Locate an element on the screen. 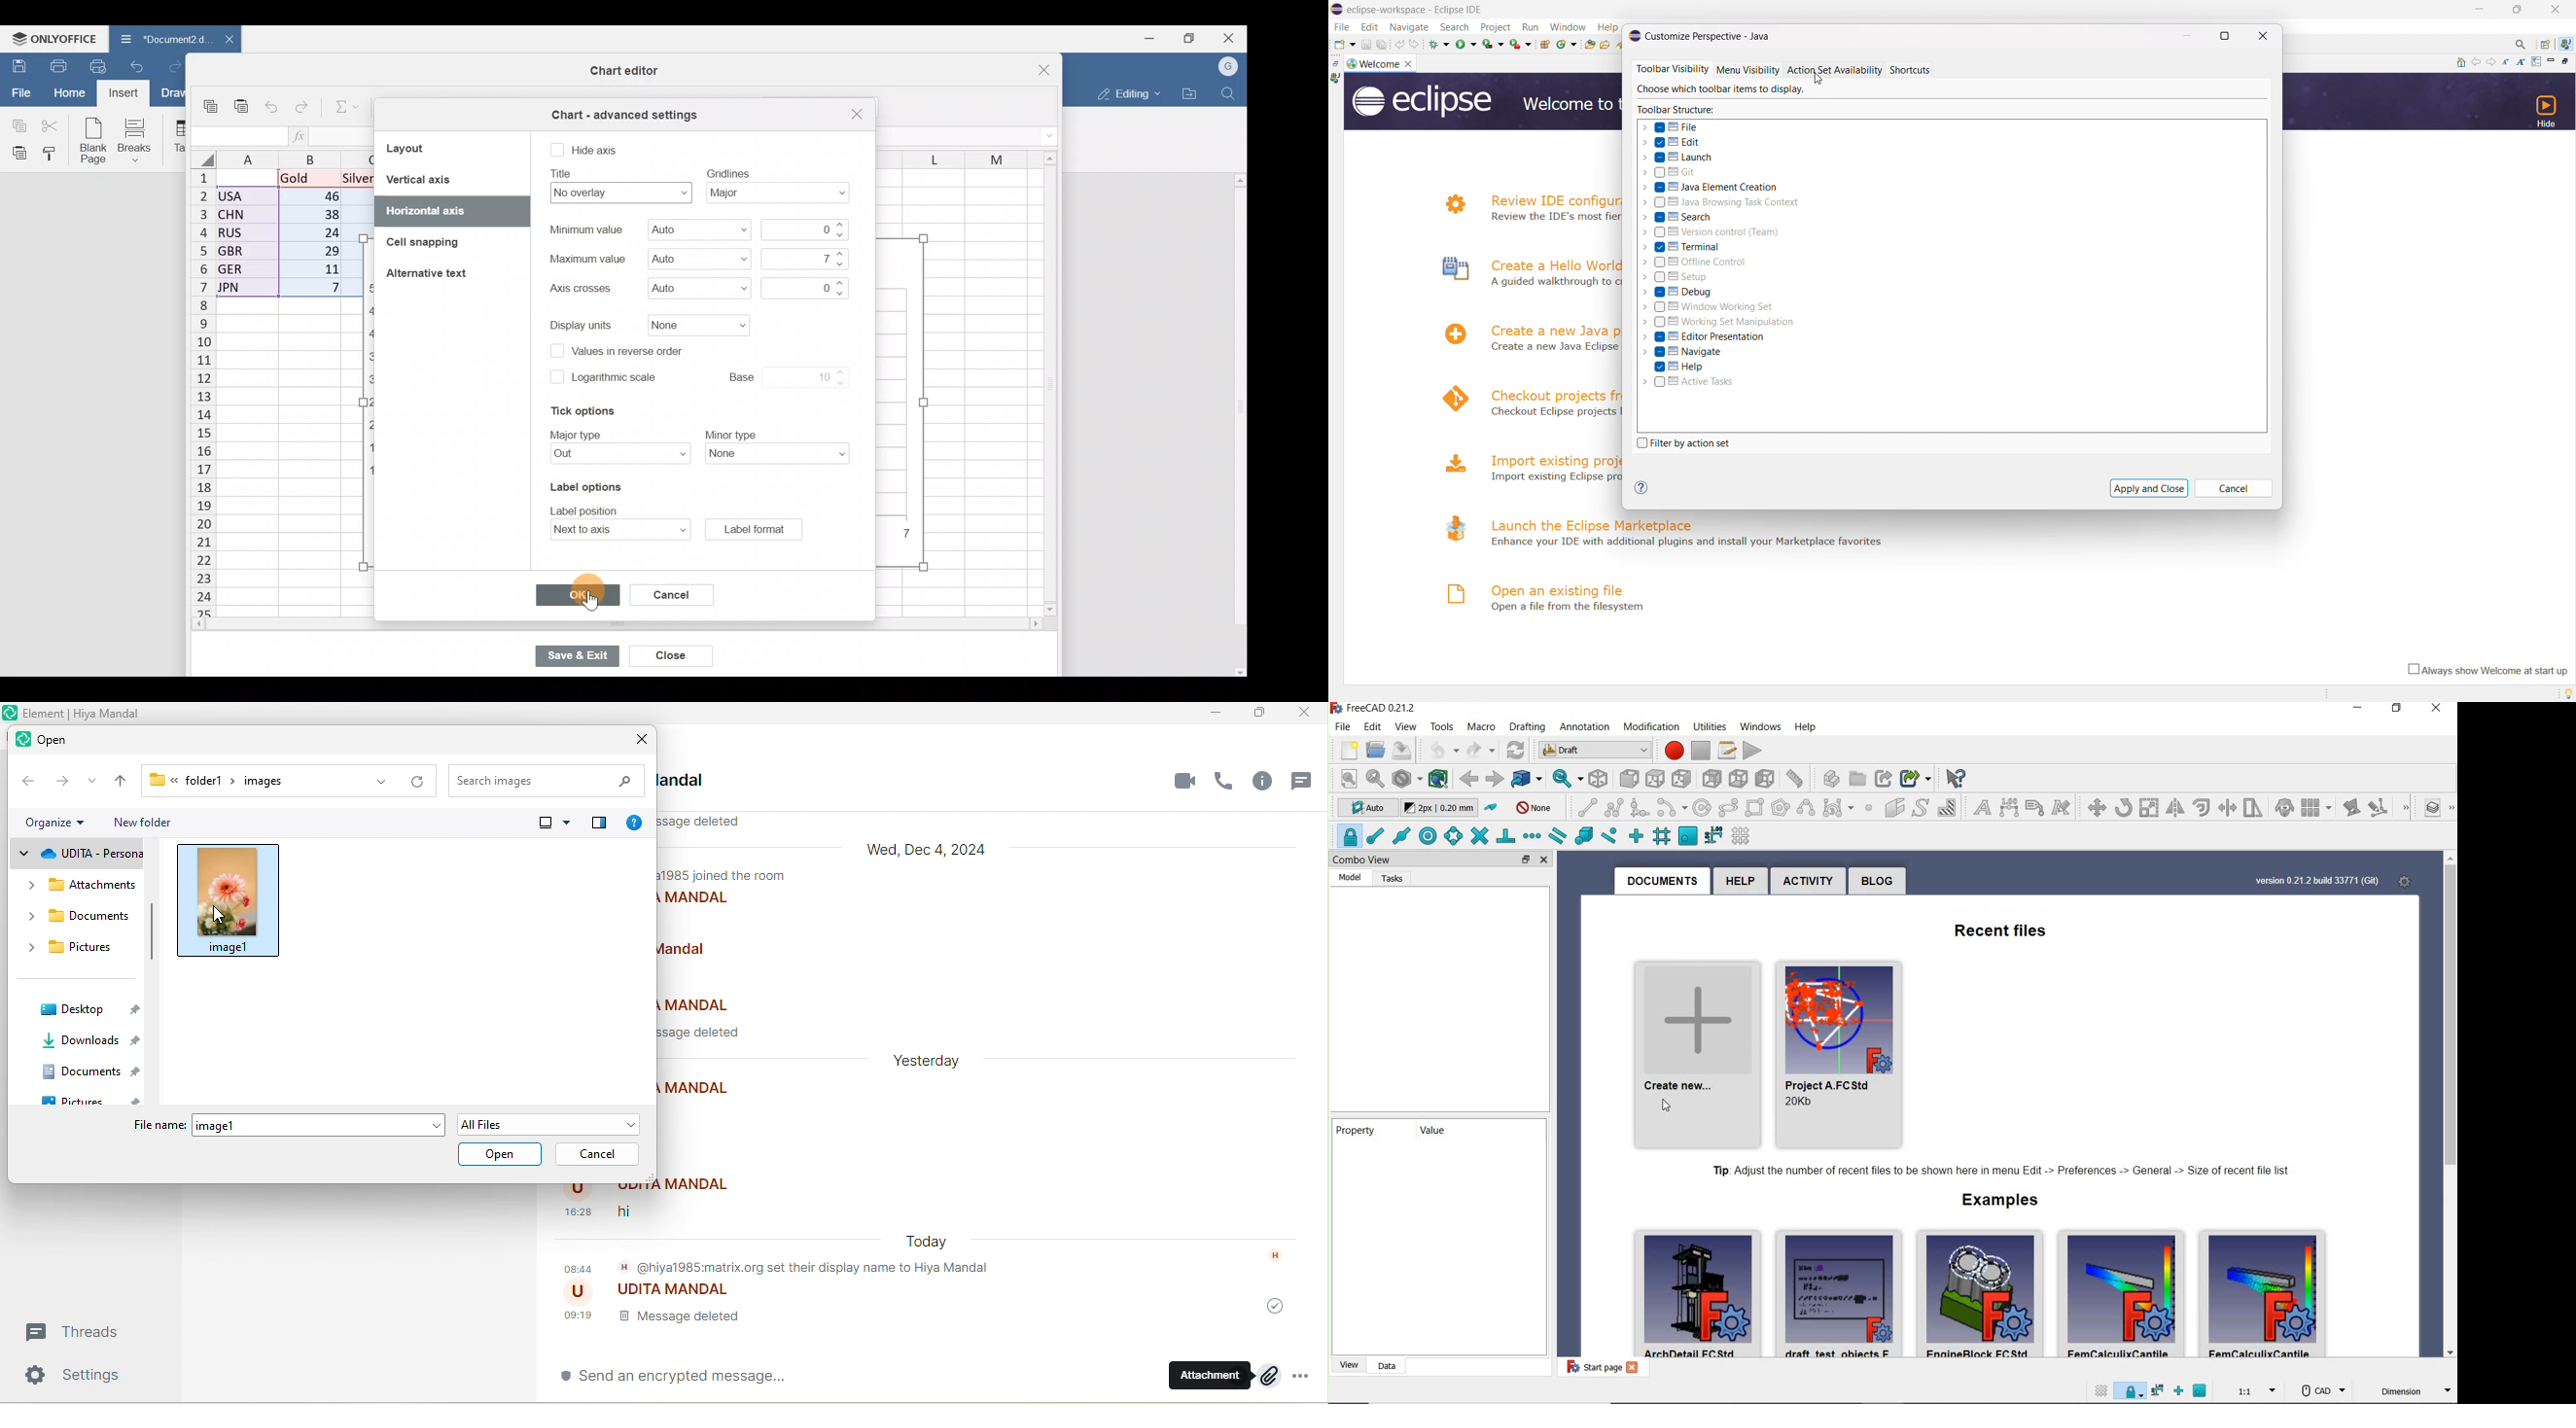  attachments is located at coordinates (80, 891).